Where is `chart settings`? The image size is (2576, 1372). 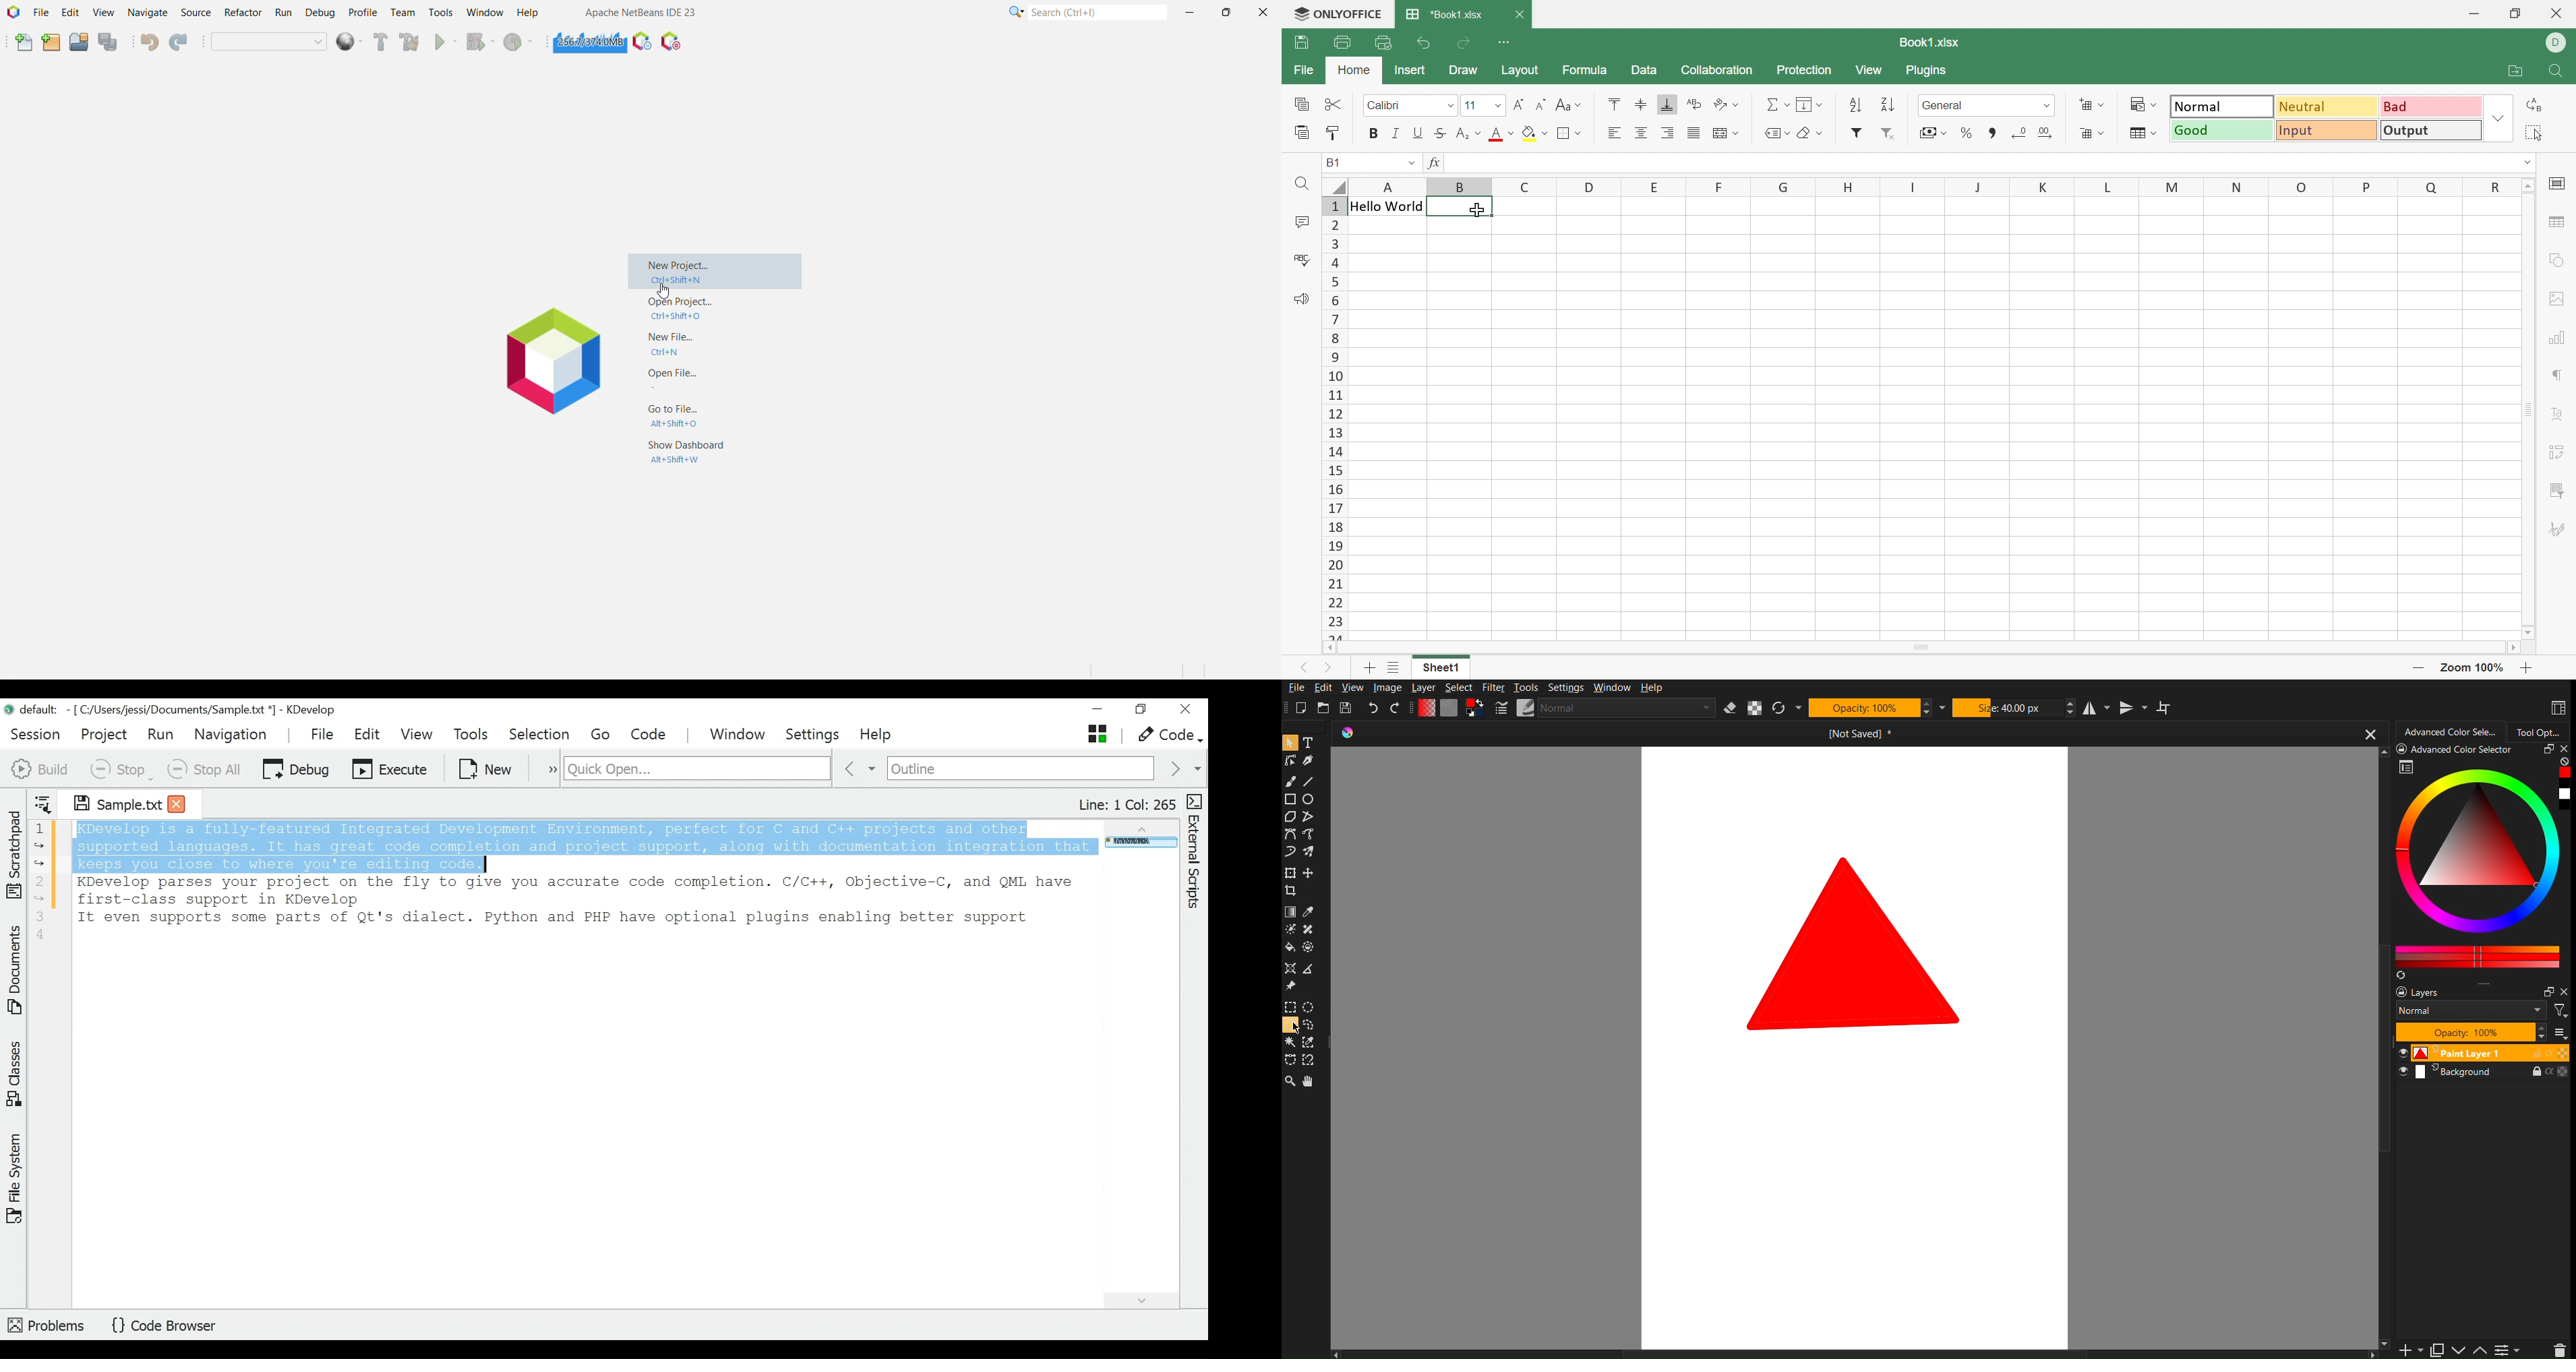
chart settings is located at coordinates (2556, 339).